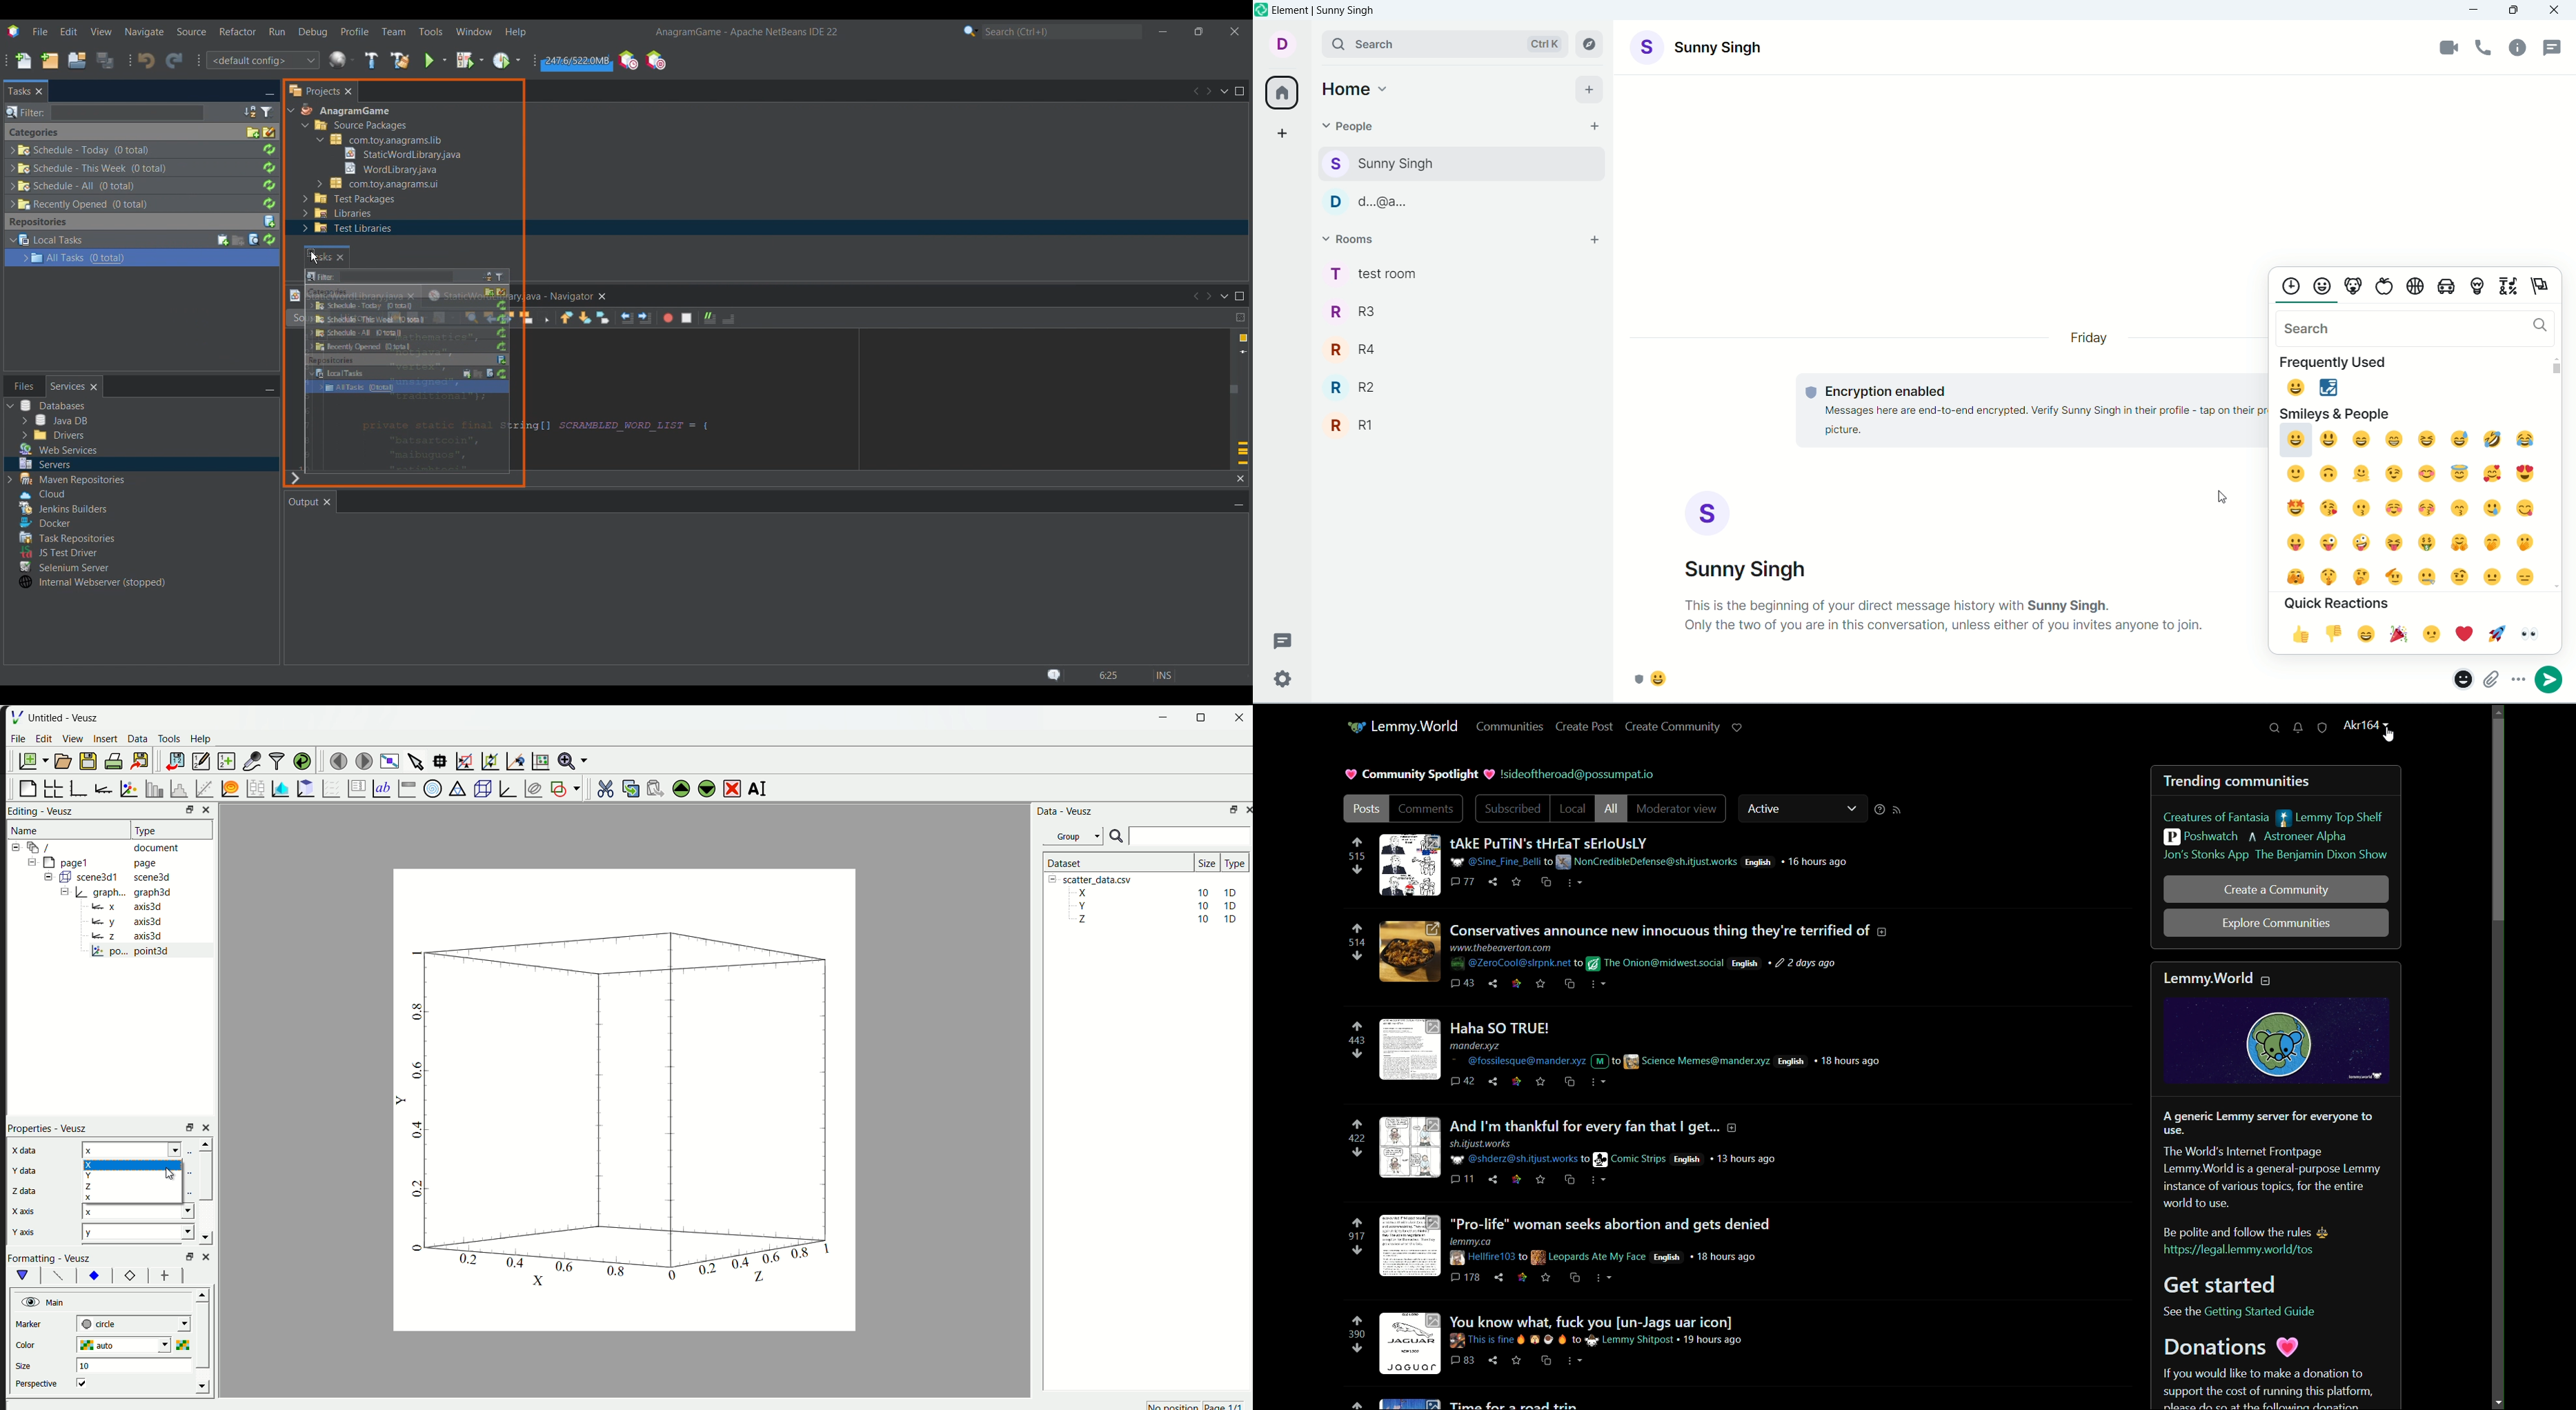  I want to click on home, so click(1357, 88).